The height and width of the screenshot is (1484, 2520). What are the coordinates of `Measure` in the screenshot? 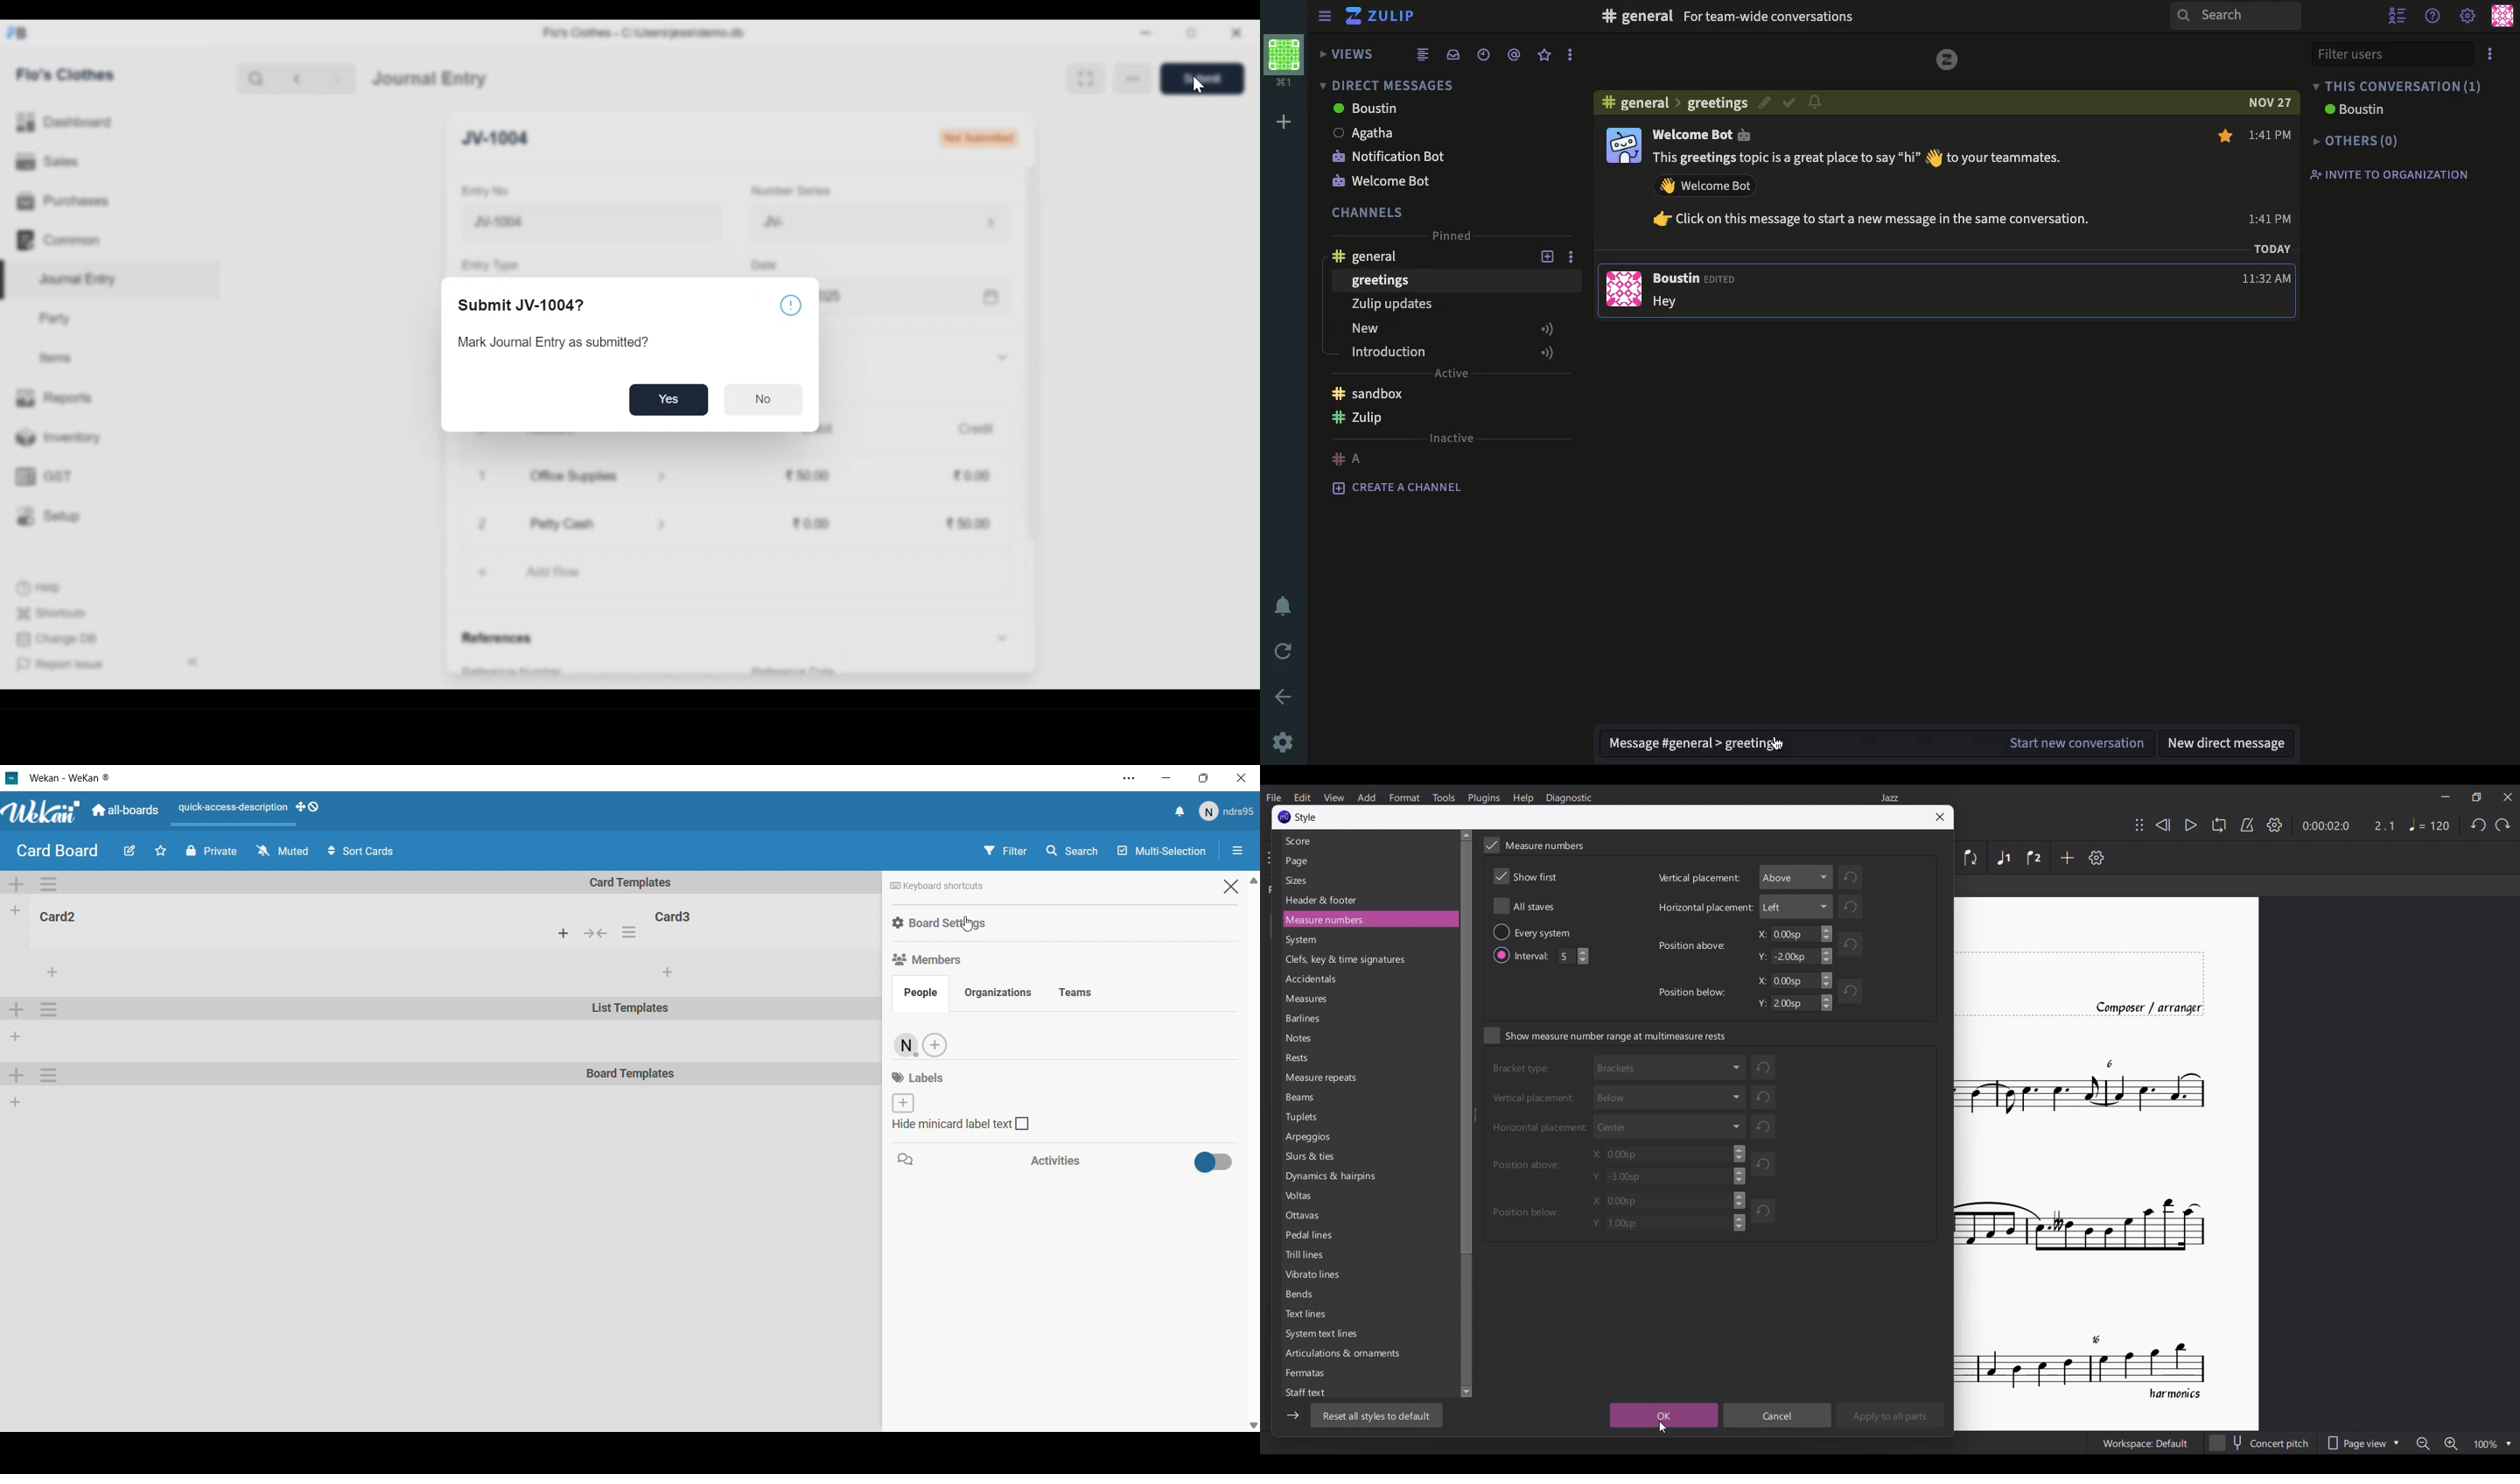 It's located at (1335, 920).